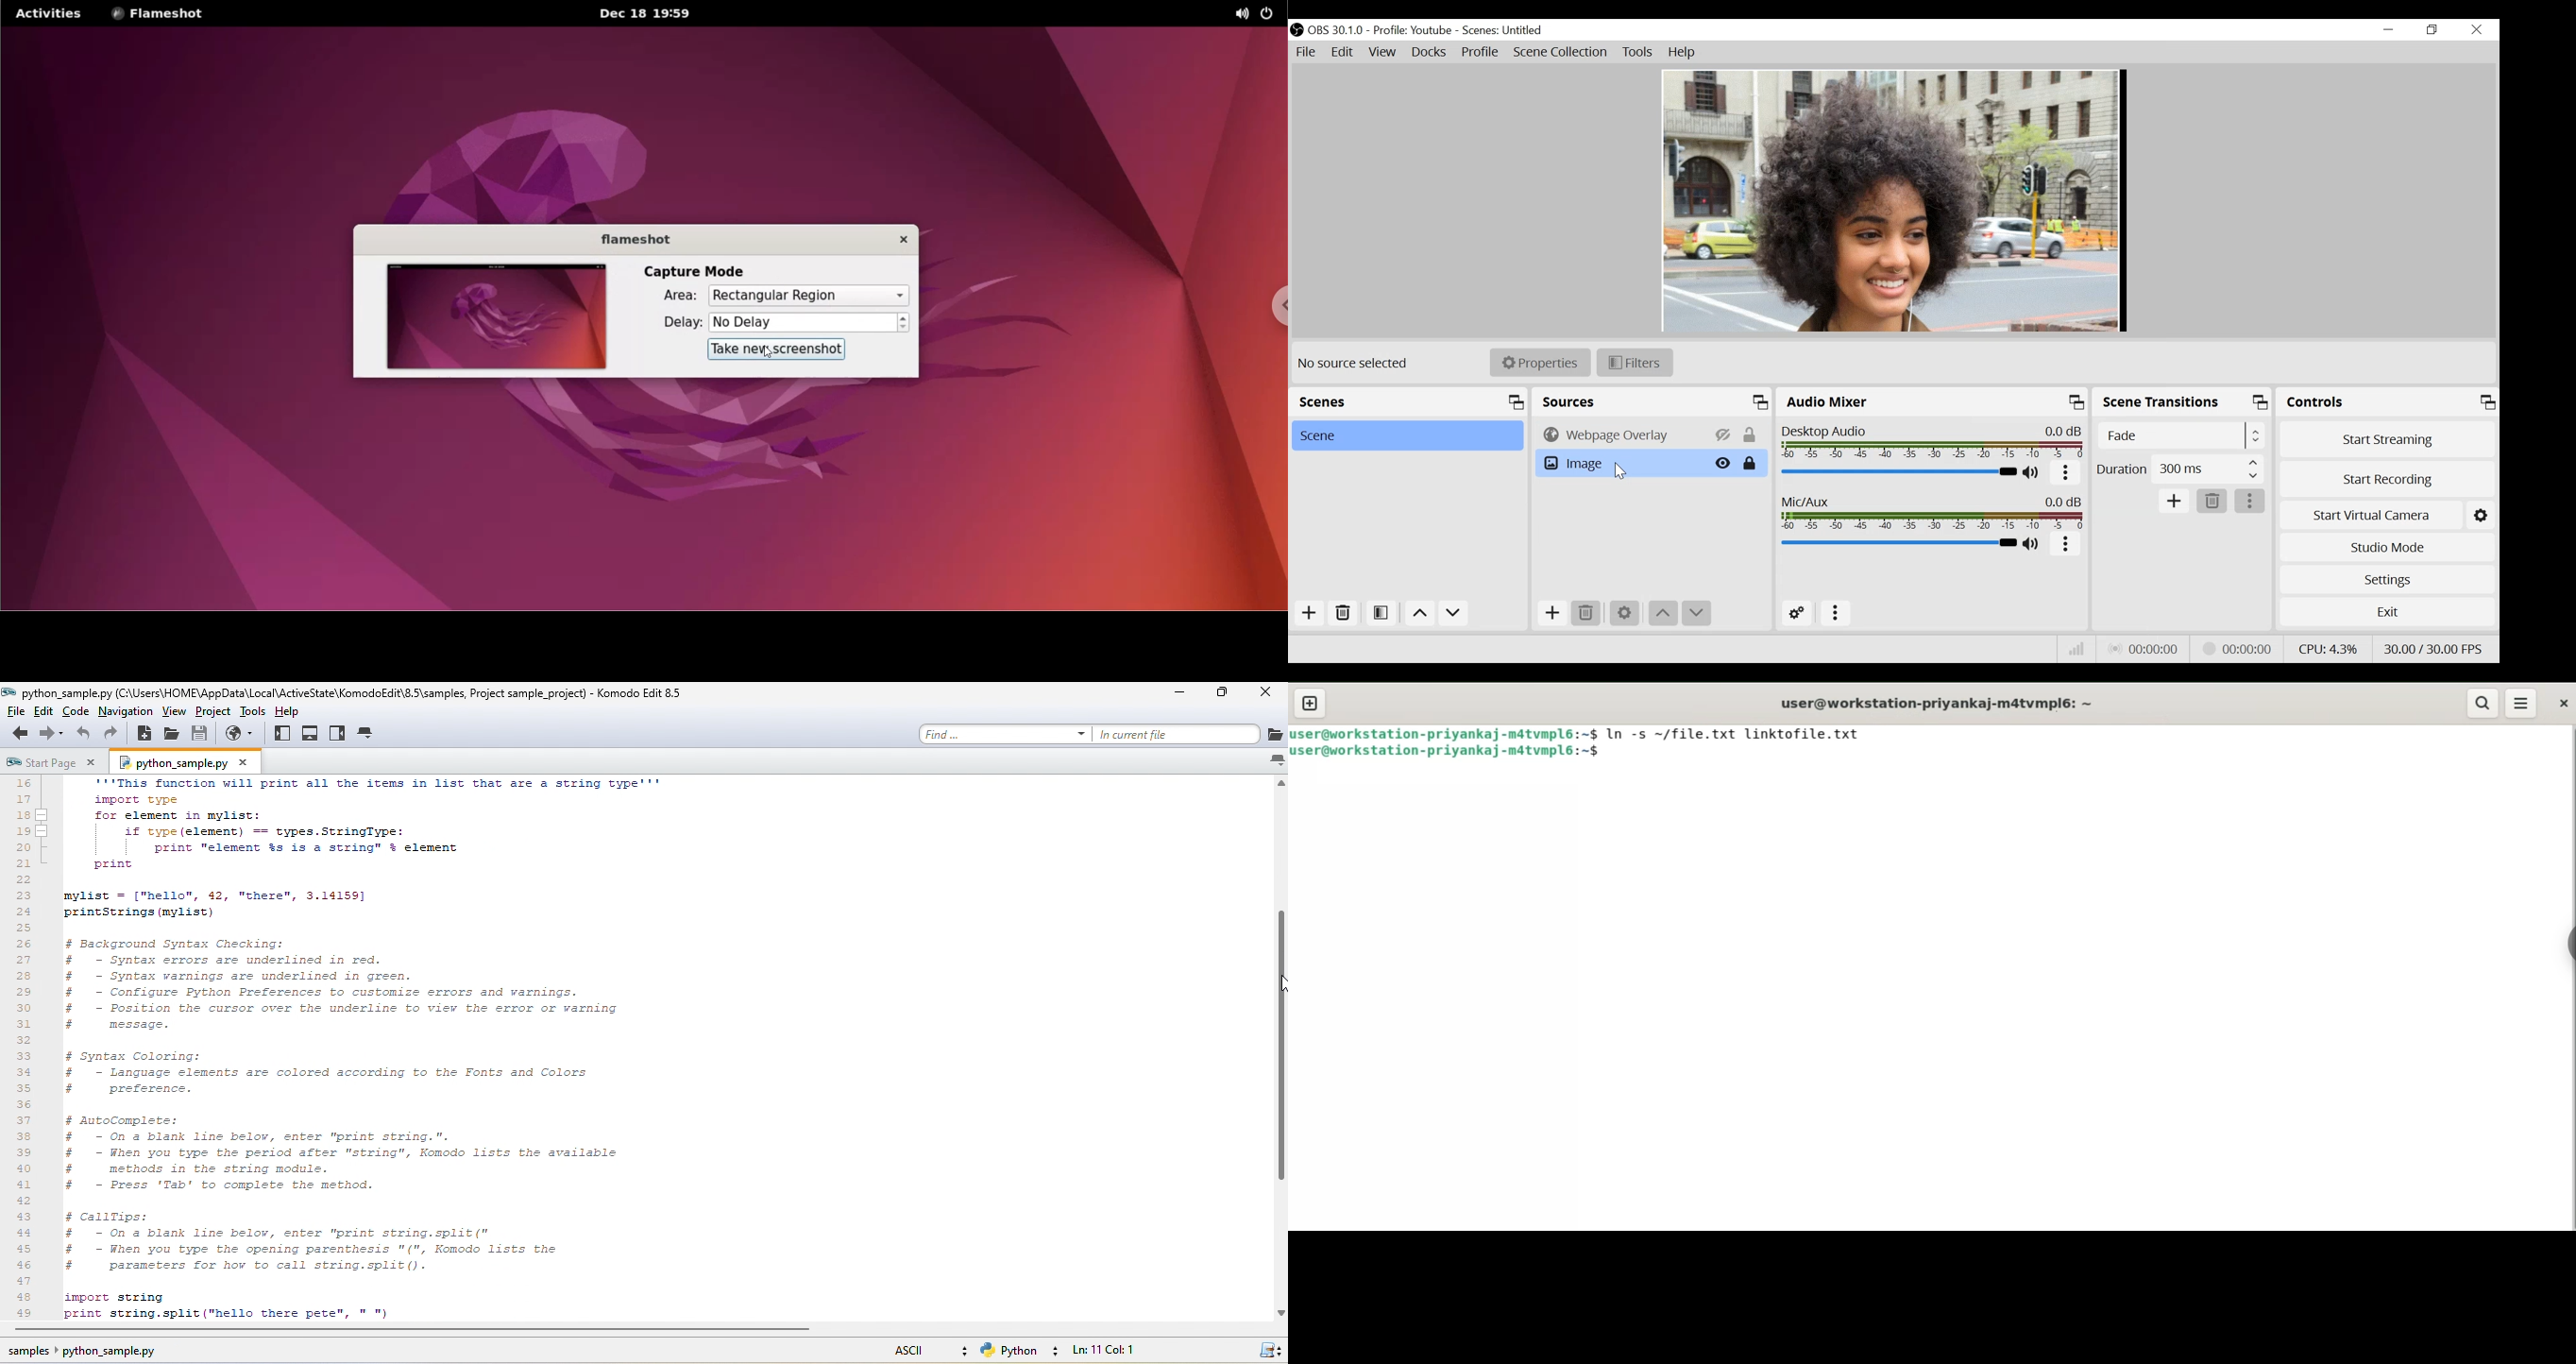  What do you see at coordinates (2388, 30) in the screenshot?
I see `minimize` at bounding box center [2388, 30].